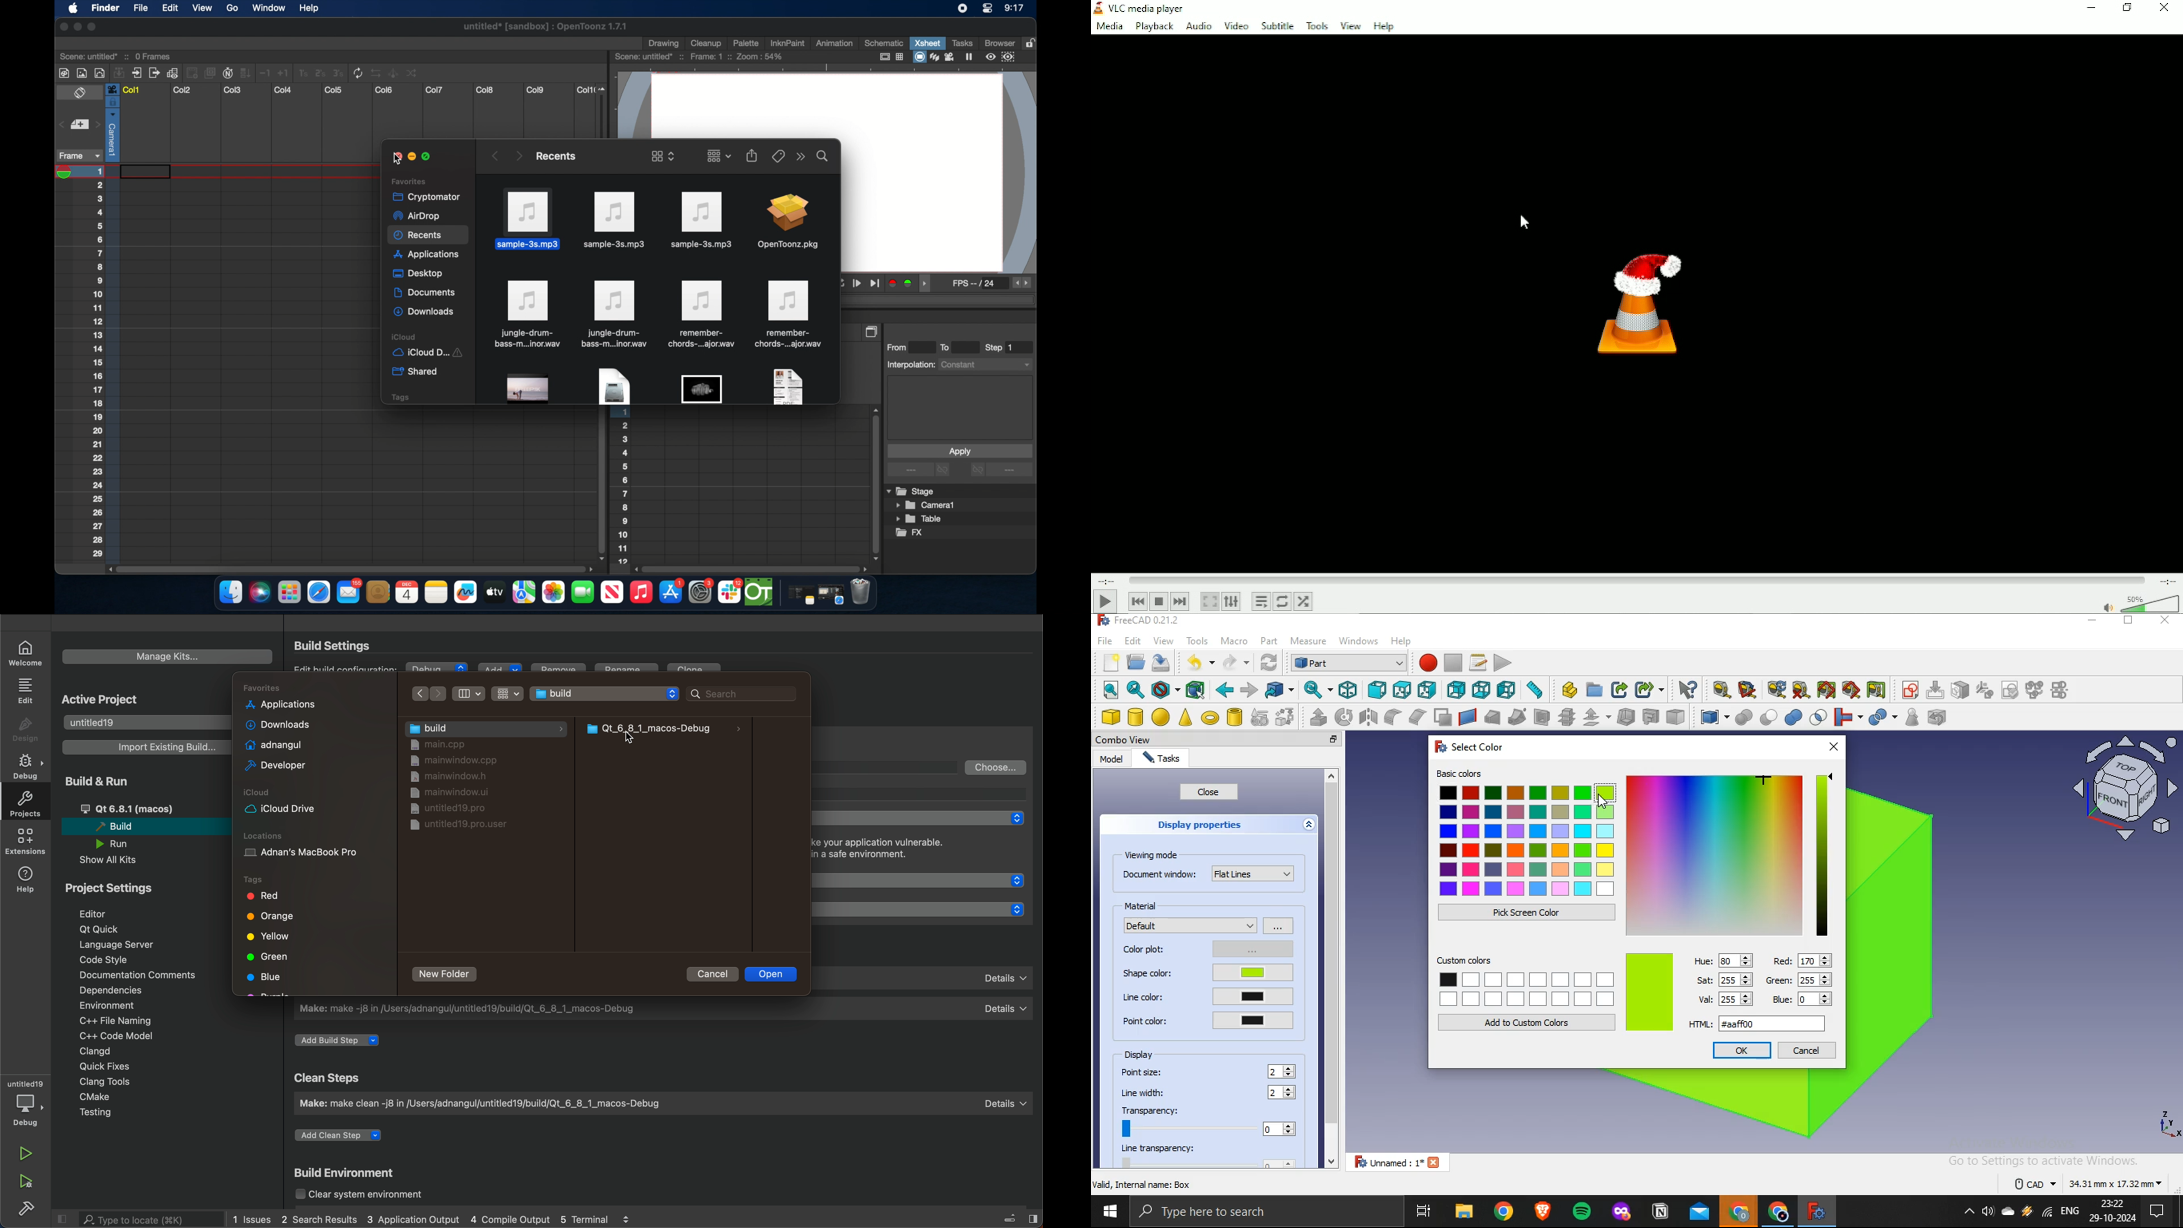  Describe the element at coordinates (1595, 717) in the screenshot. I see `offset` at that location.